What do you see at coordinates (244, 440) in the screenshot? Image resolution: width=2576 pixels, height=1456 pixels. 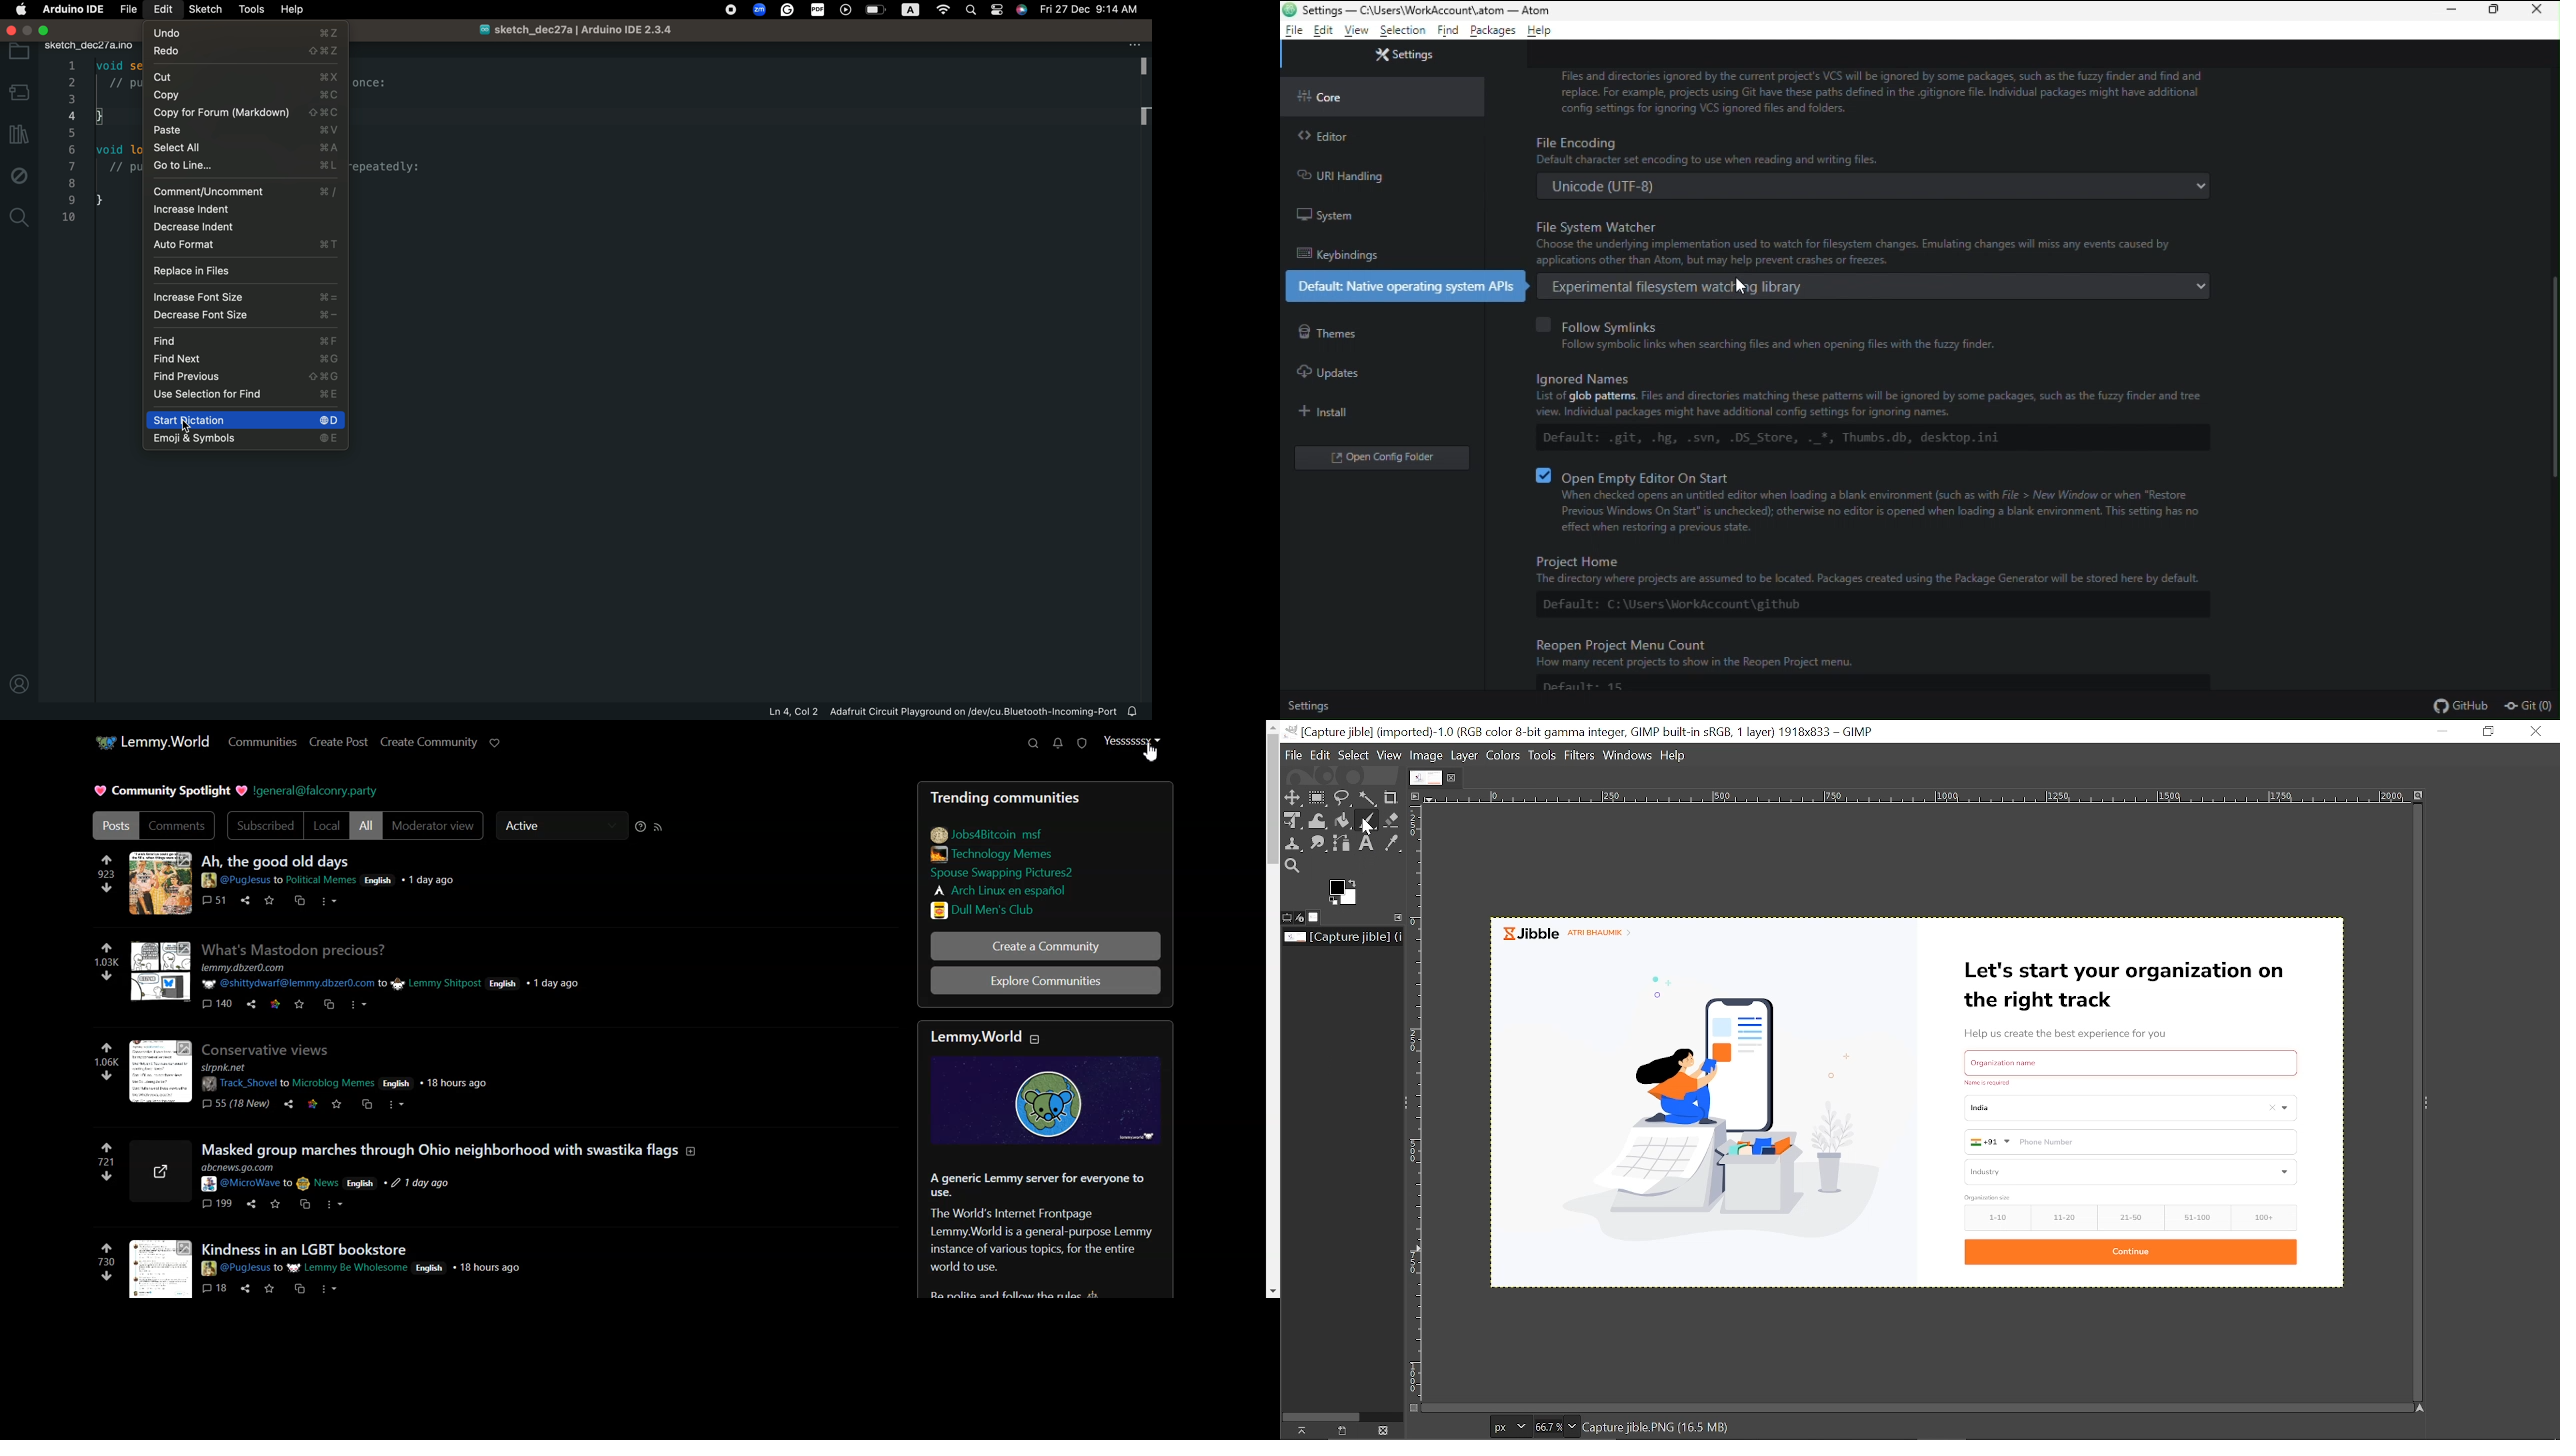 I see `emoji & symbols` at bounding box center [244, 440].